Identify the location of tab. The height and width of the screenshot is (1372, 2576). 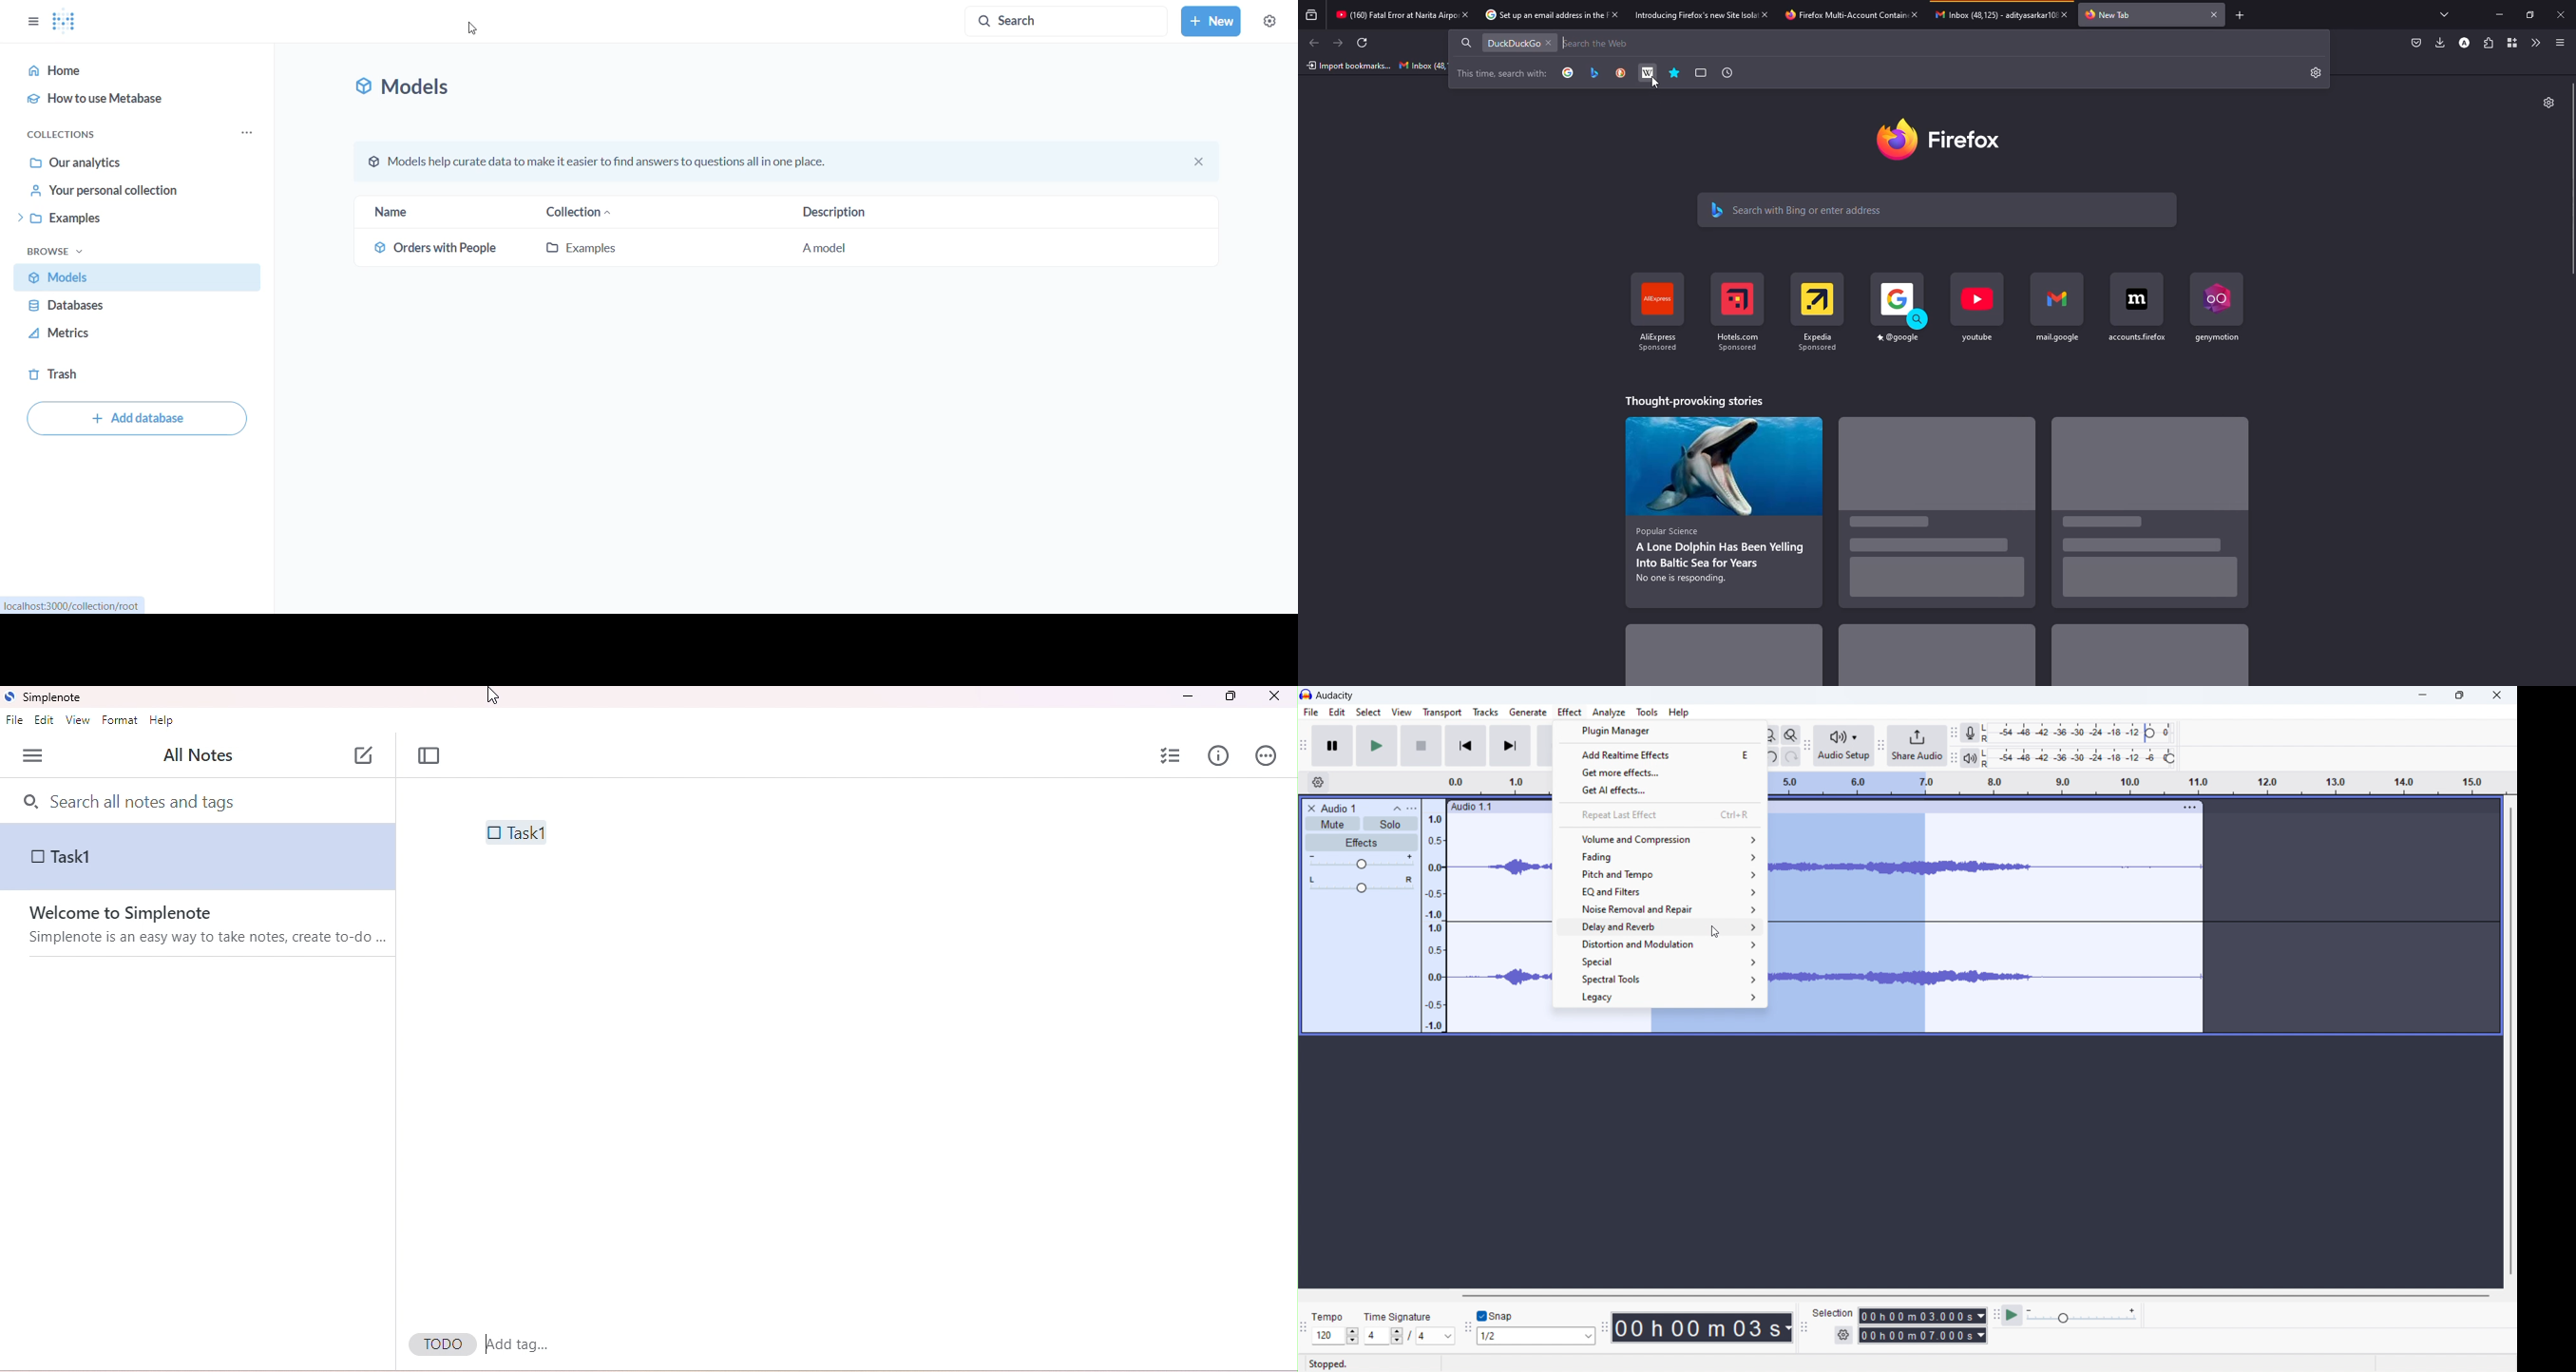
(1834, 16).